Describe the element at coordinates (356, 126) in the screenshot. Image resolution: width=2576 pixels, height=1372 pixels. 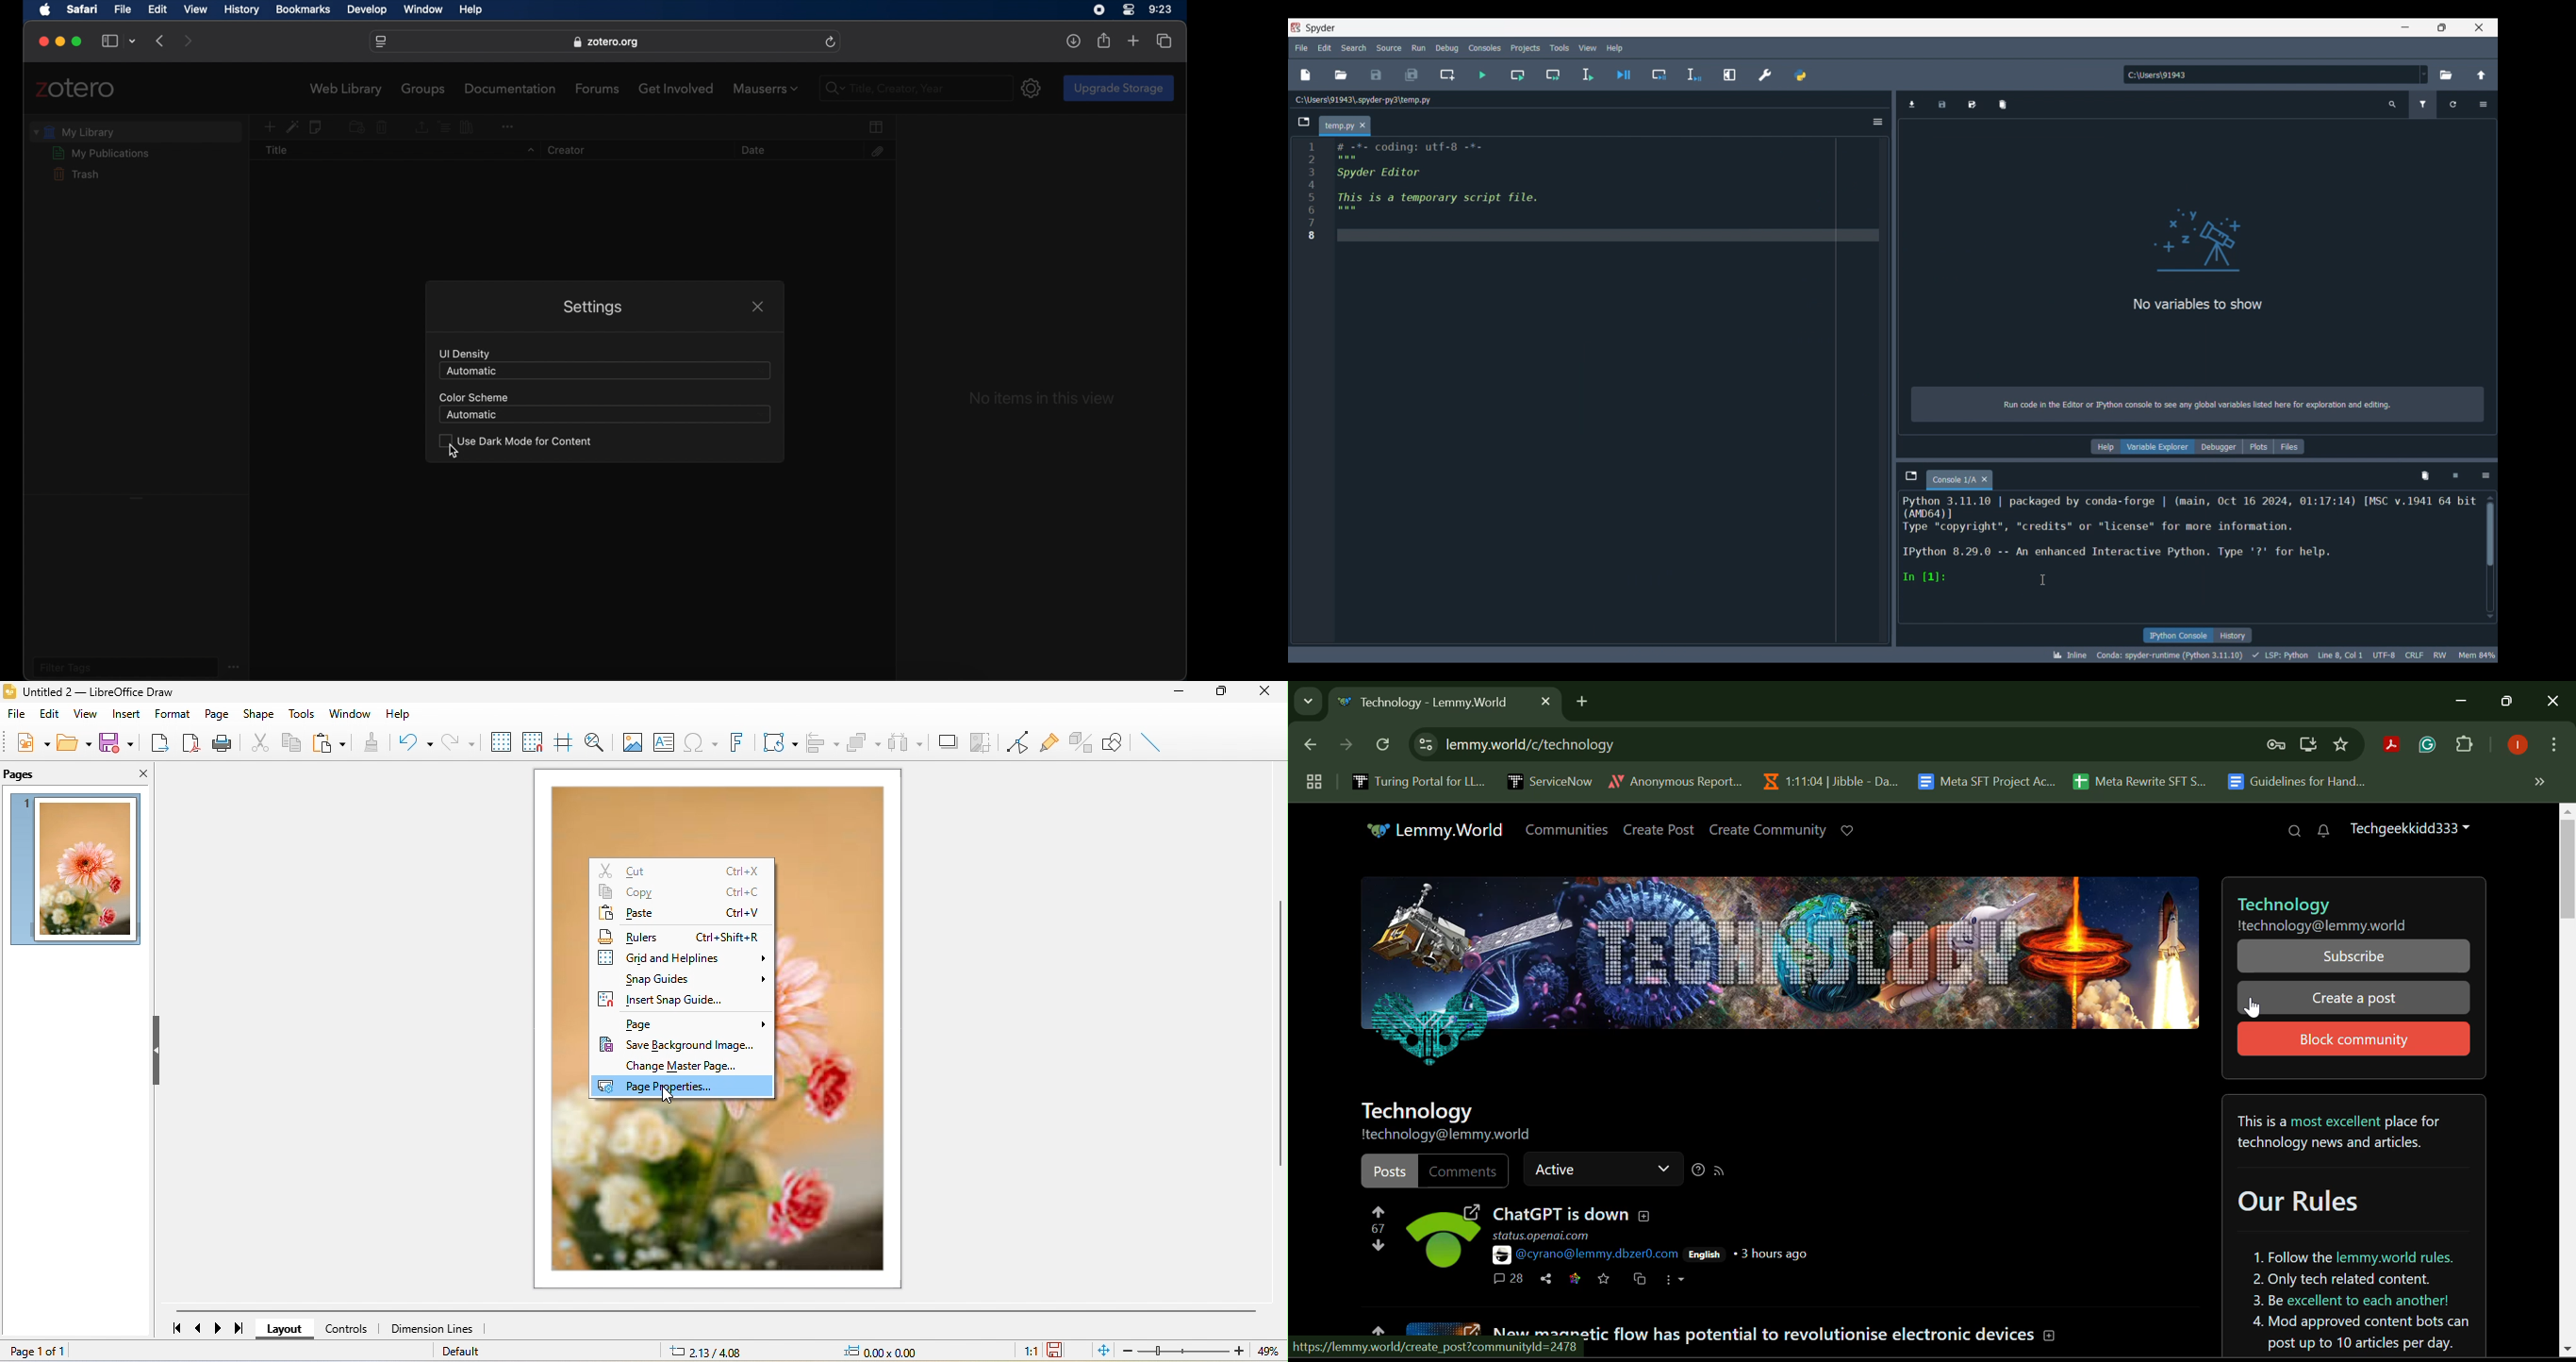
I see `add to collection` at that location.